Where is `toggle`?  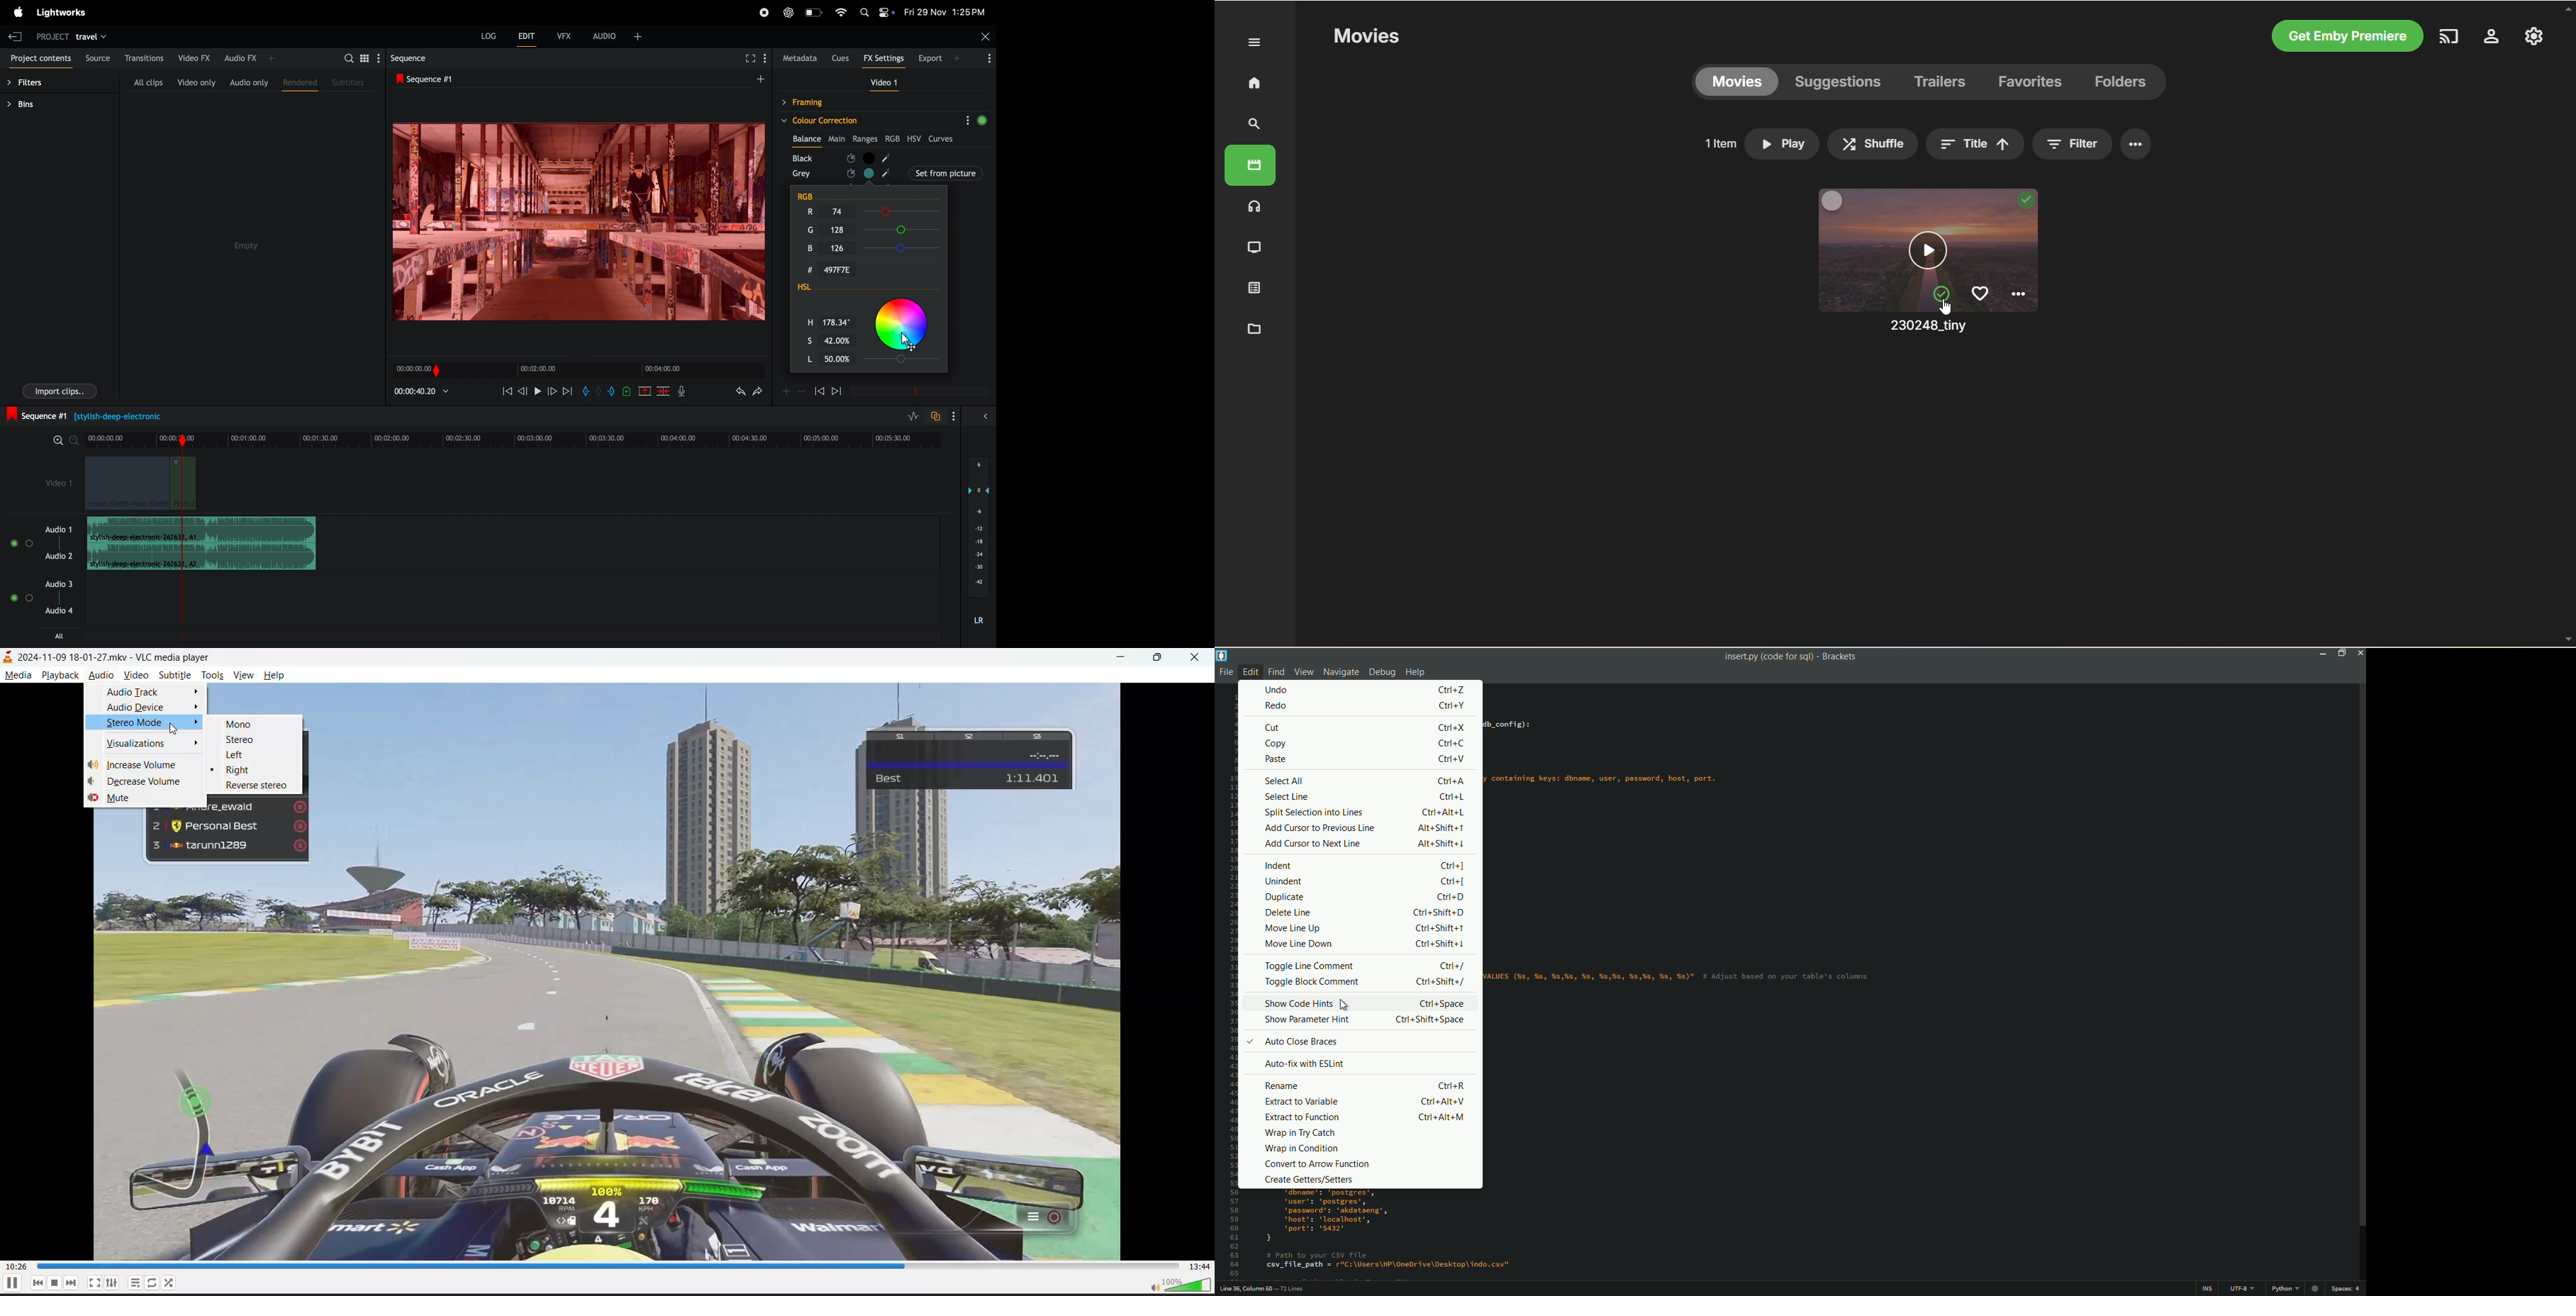 toggle is located at coordinates (13, 598).